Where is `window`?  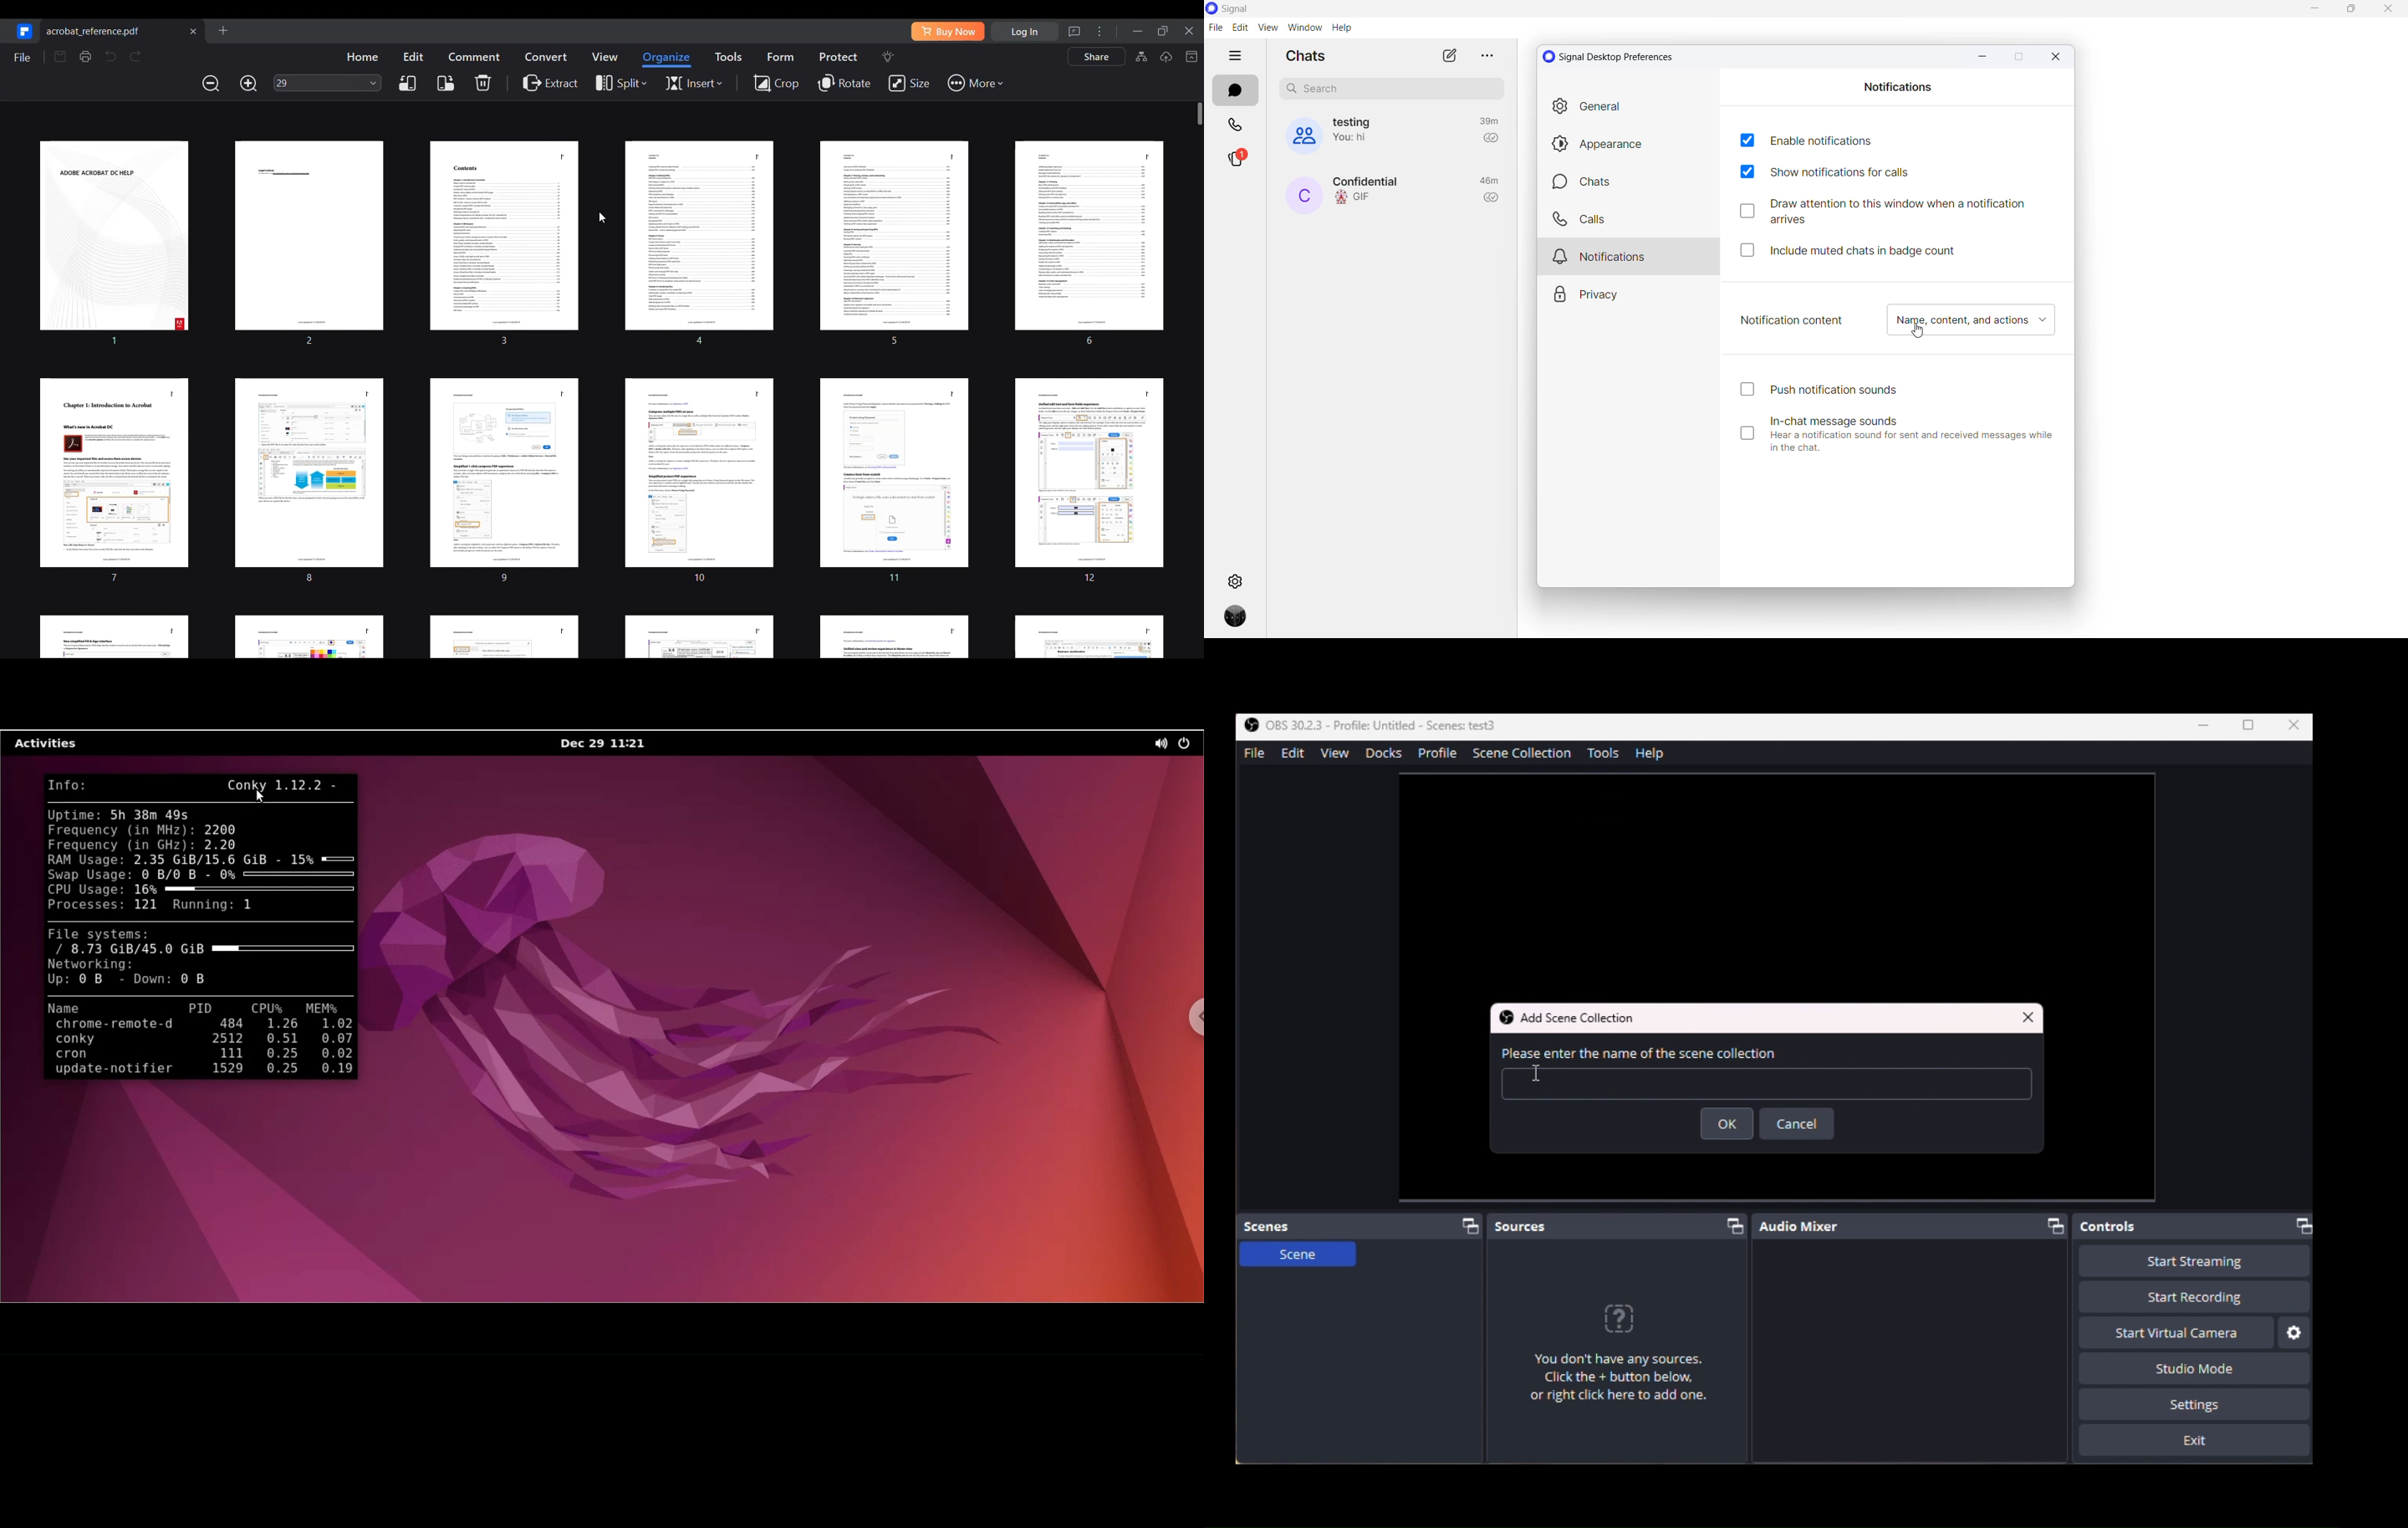 window is located at coordinates (1304, 28).